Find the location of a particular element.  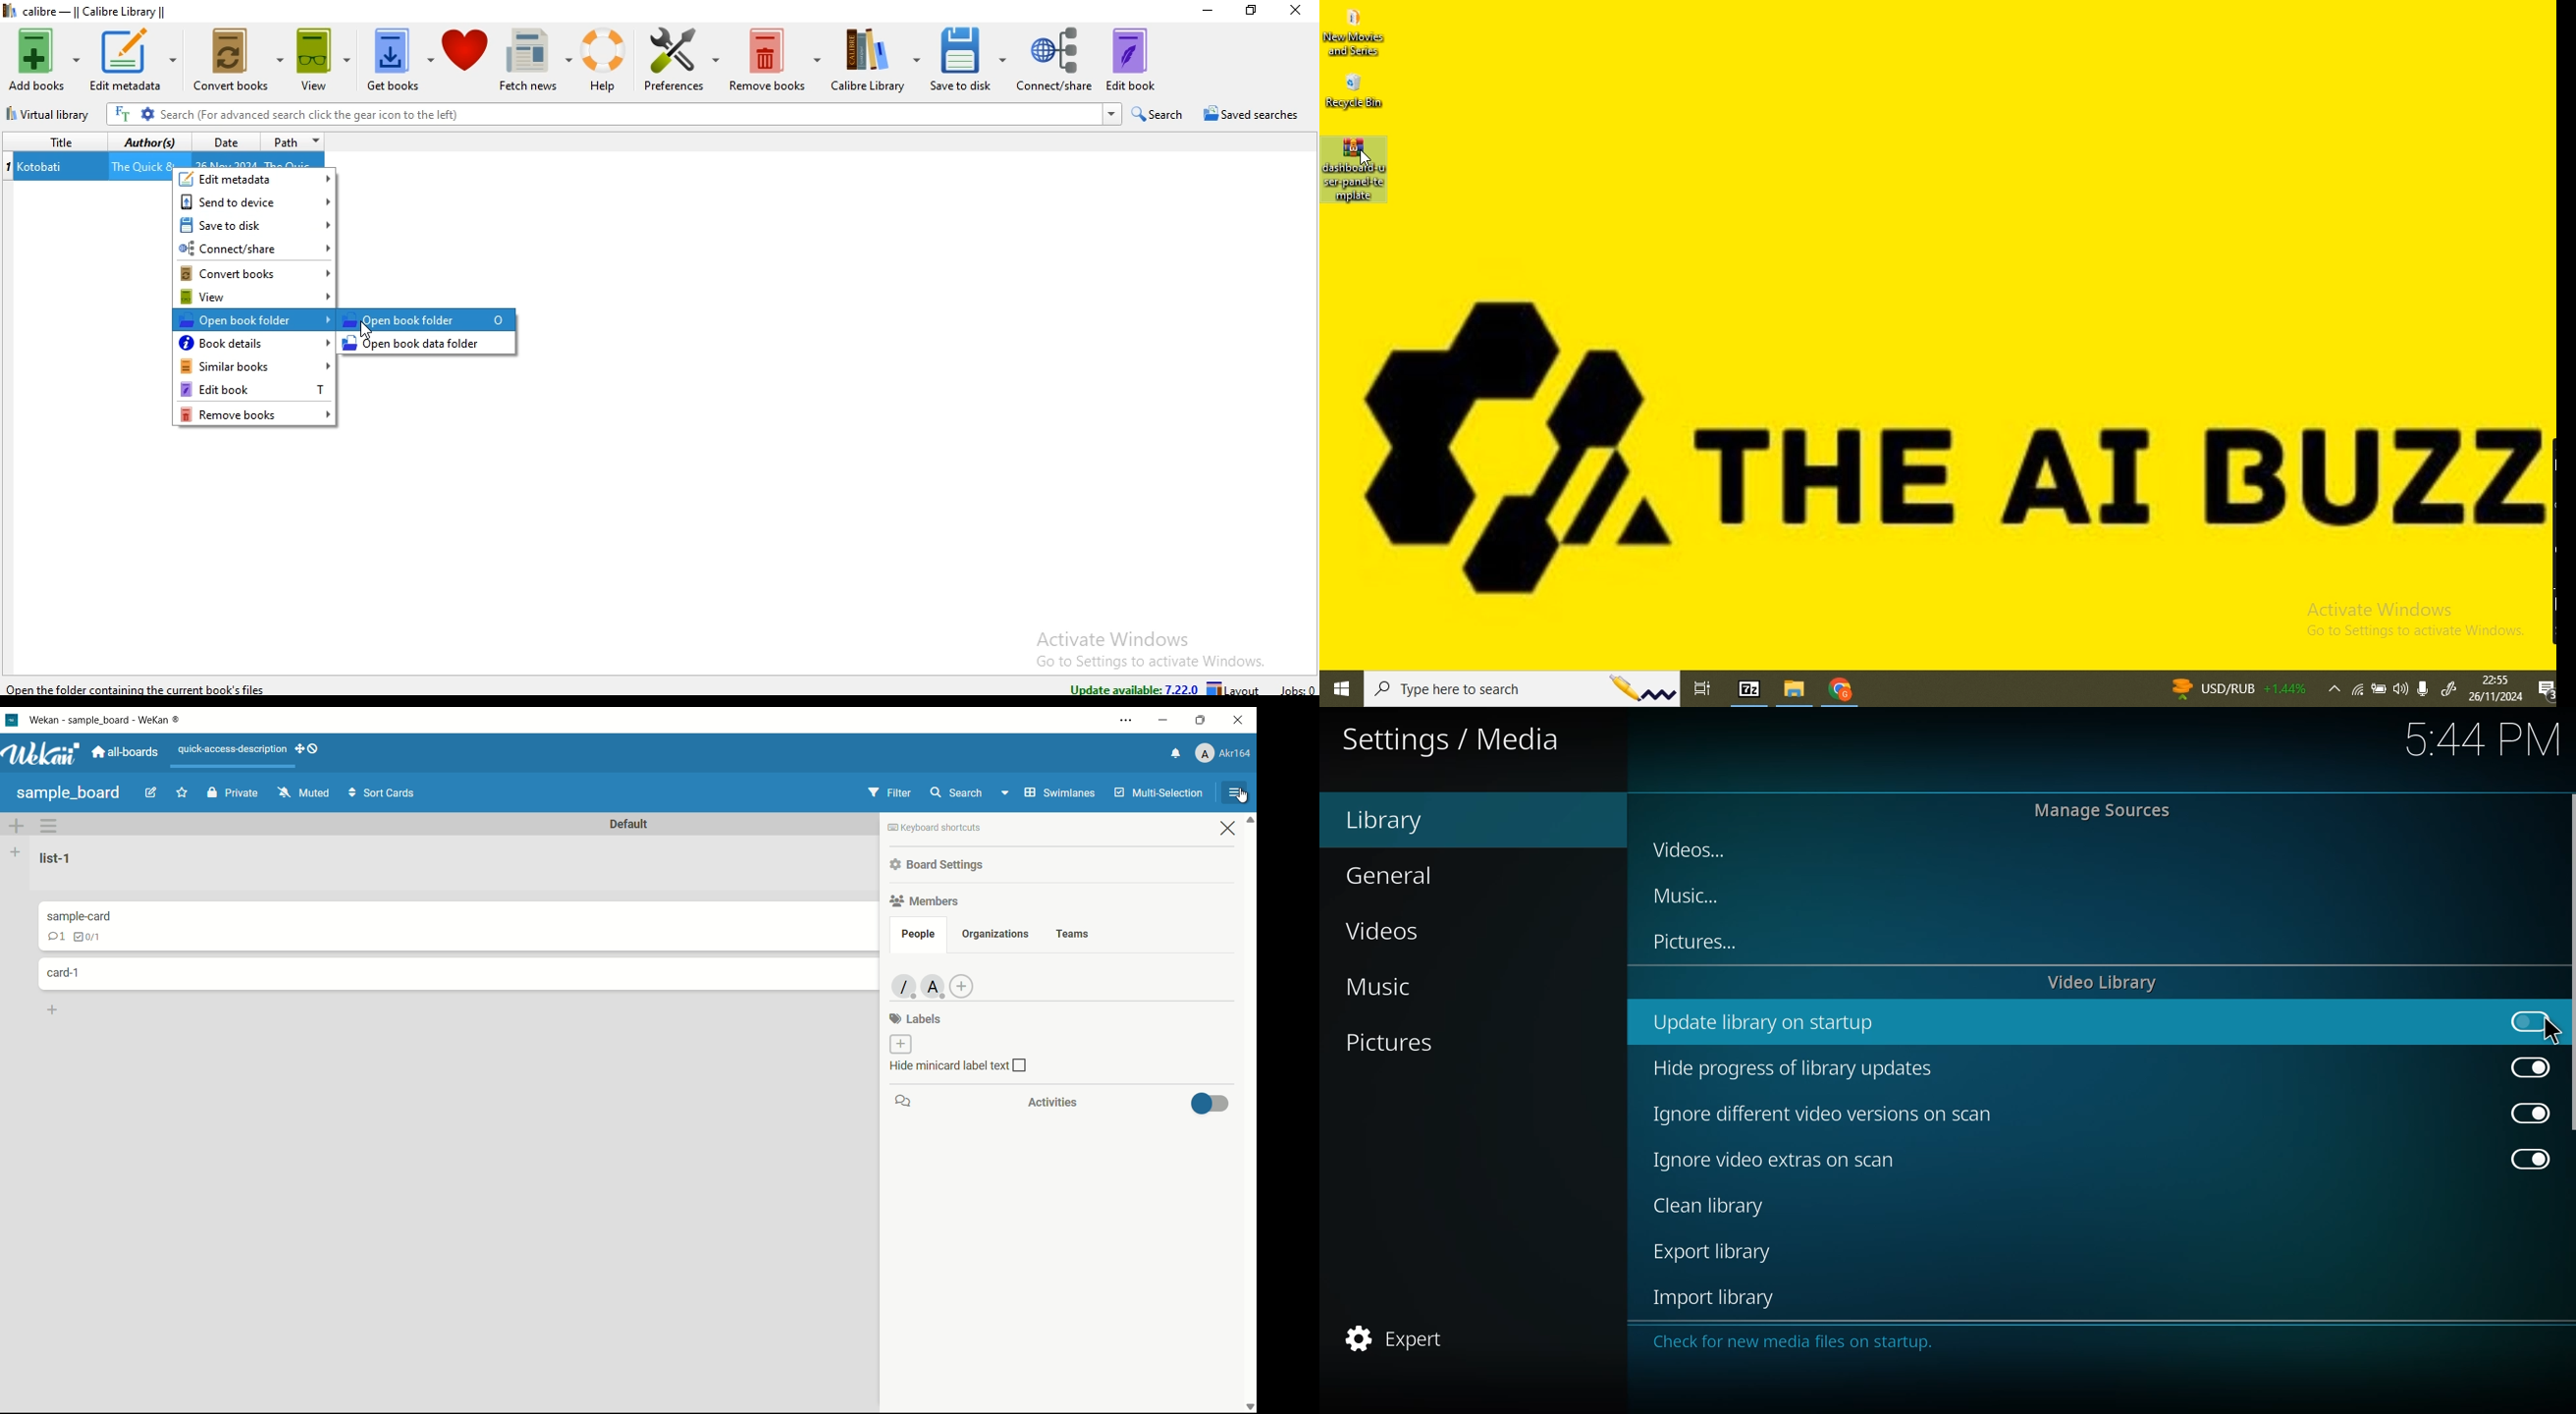

maximize is located at coordinates (1203, 721).